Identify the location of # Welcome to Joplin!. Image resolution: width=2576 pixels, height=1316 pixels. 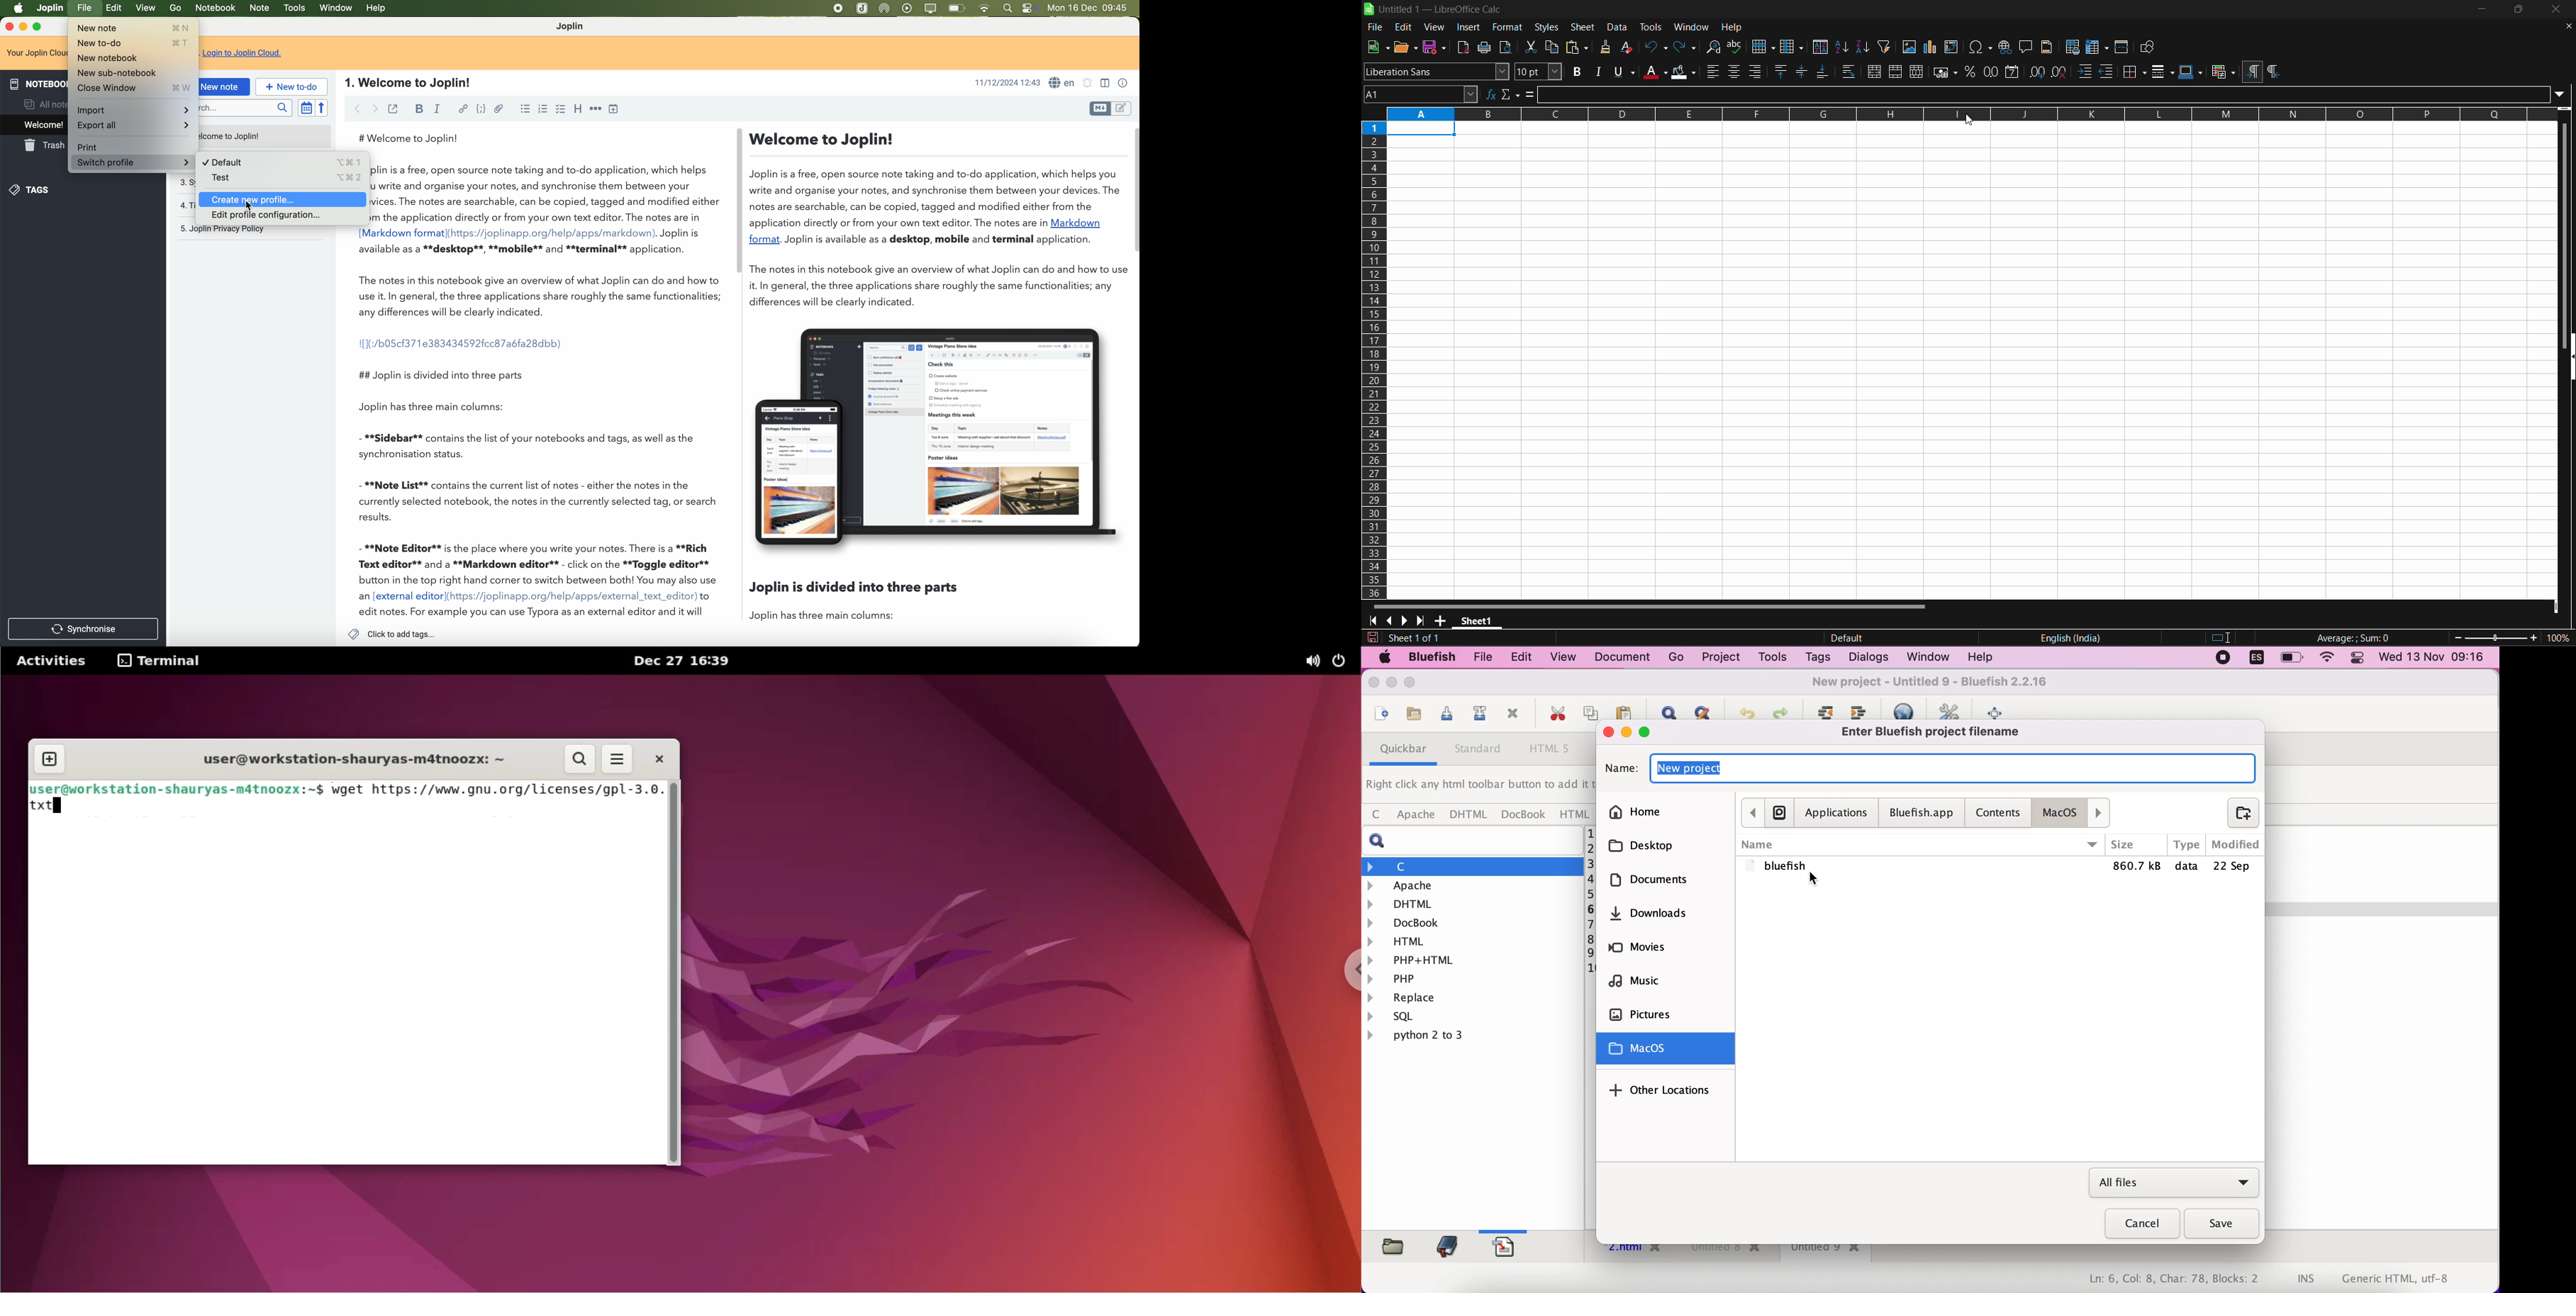
(413, 138).